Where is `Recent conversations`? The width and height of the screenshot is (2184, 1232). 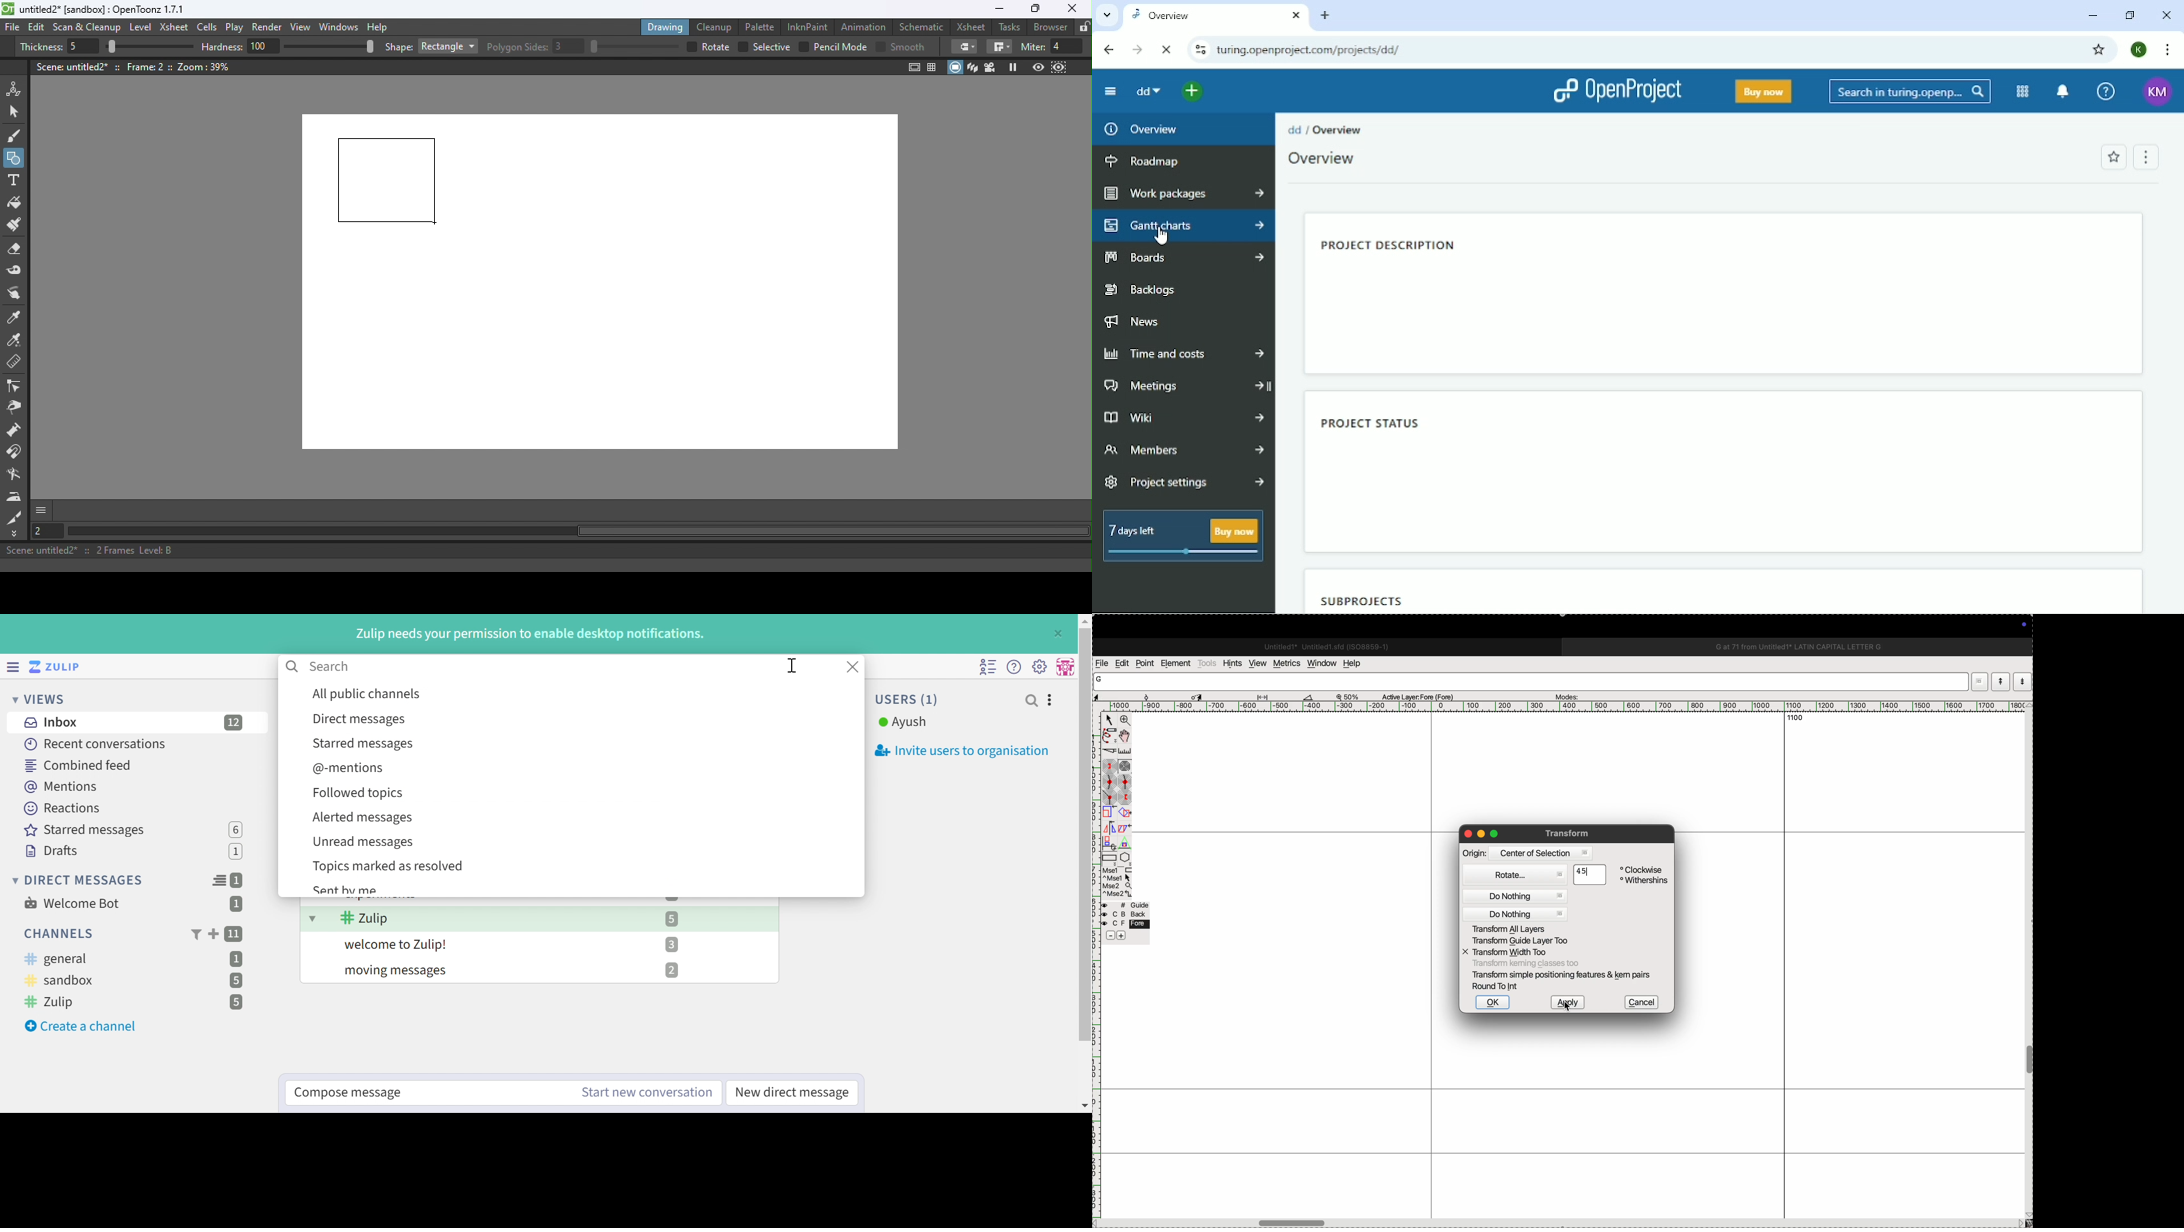
Recent conversations is located at coordinates (96, 744).